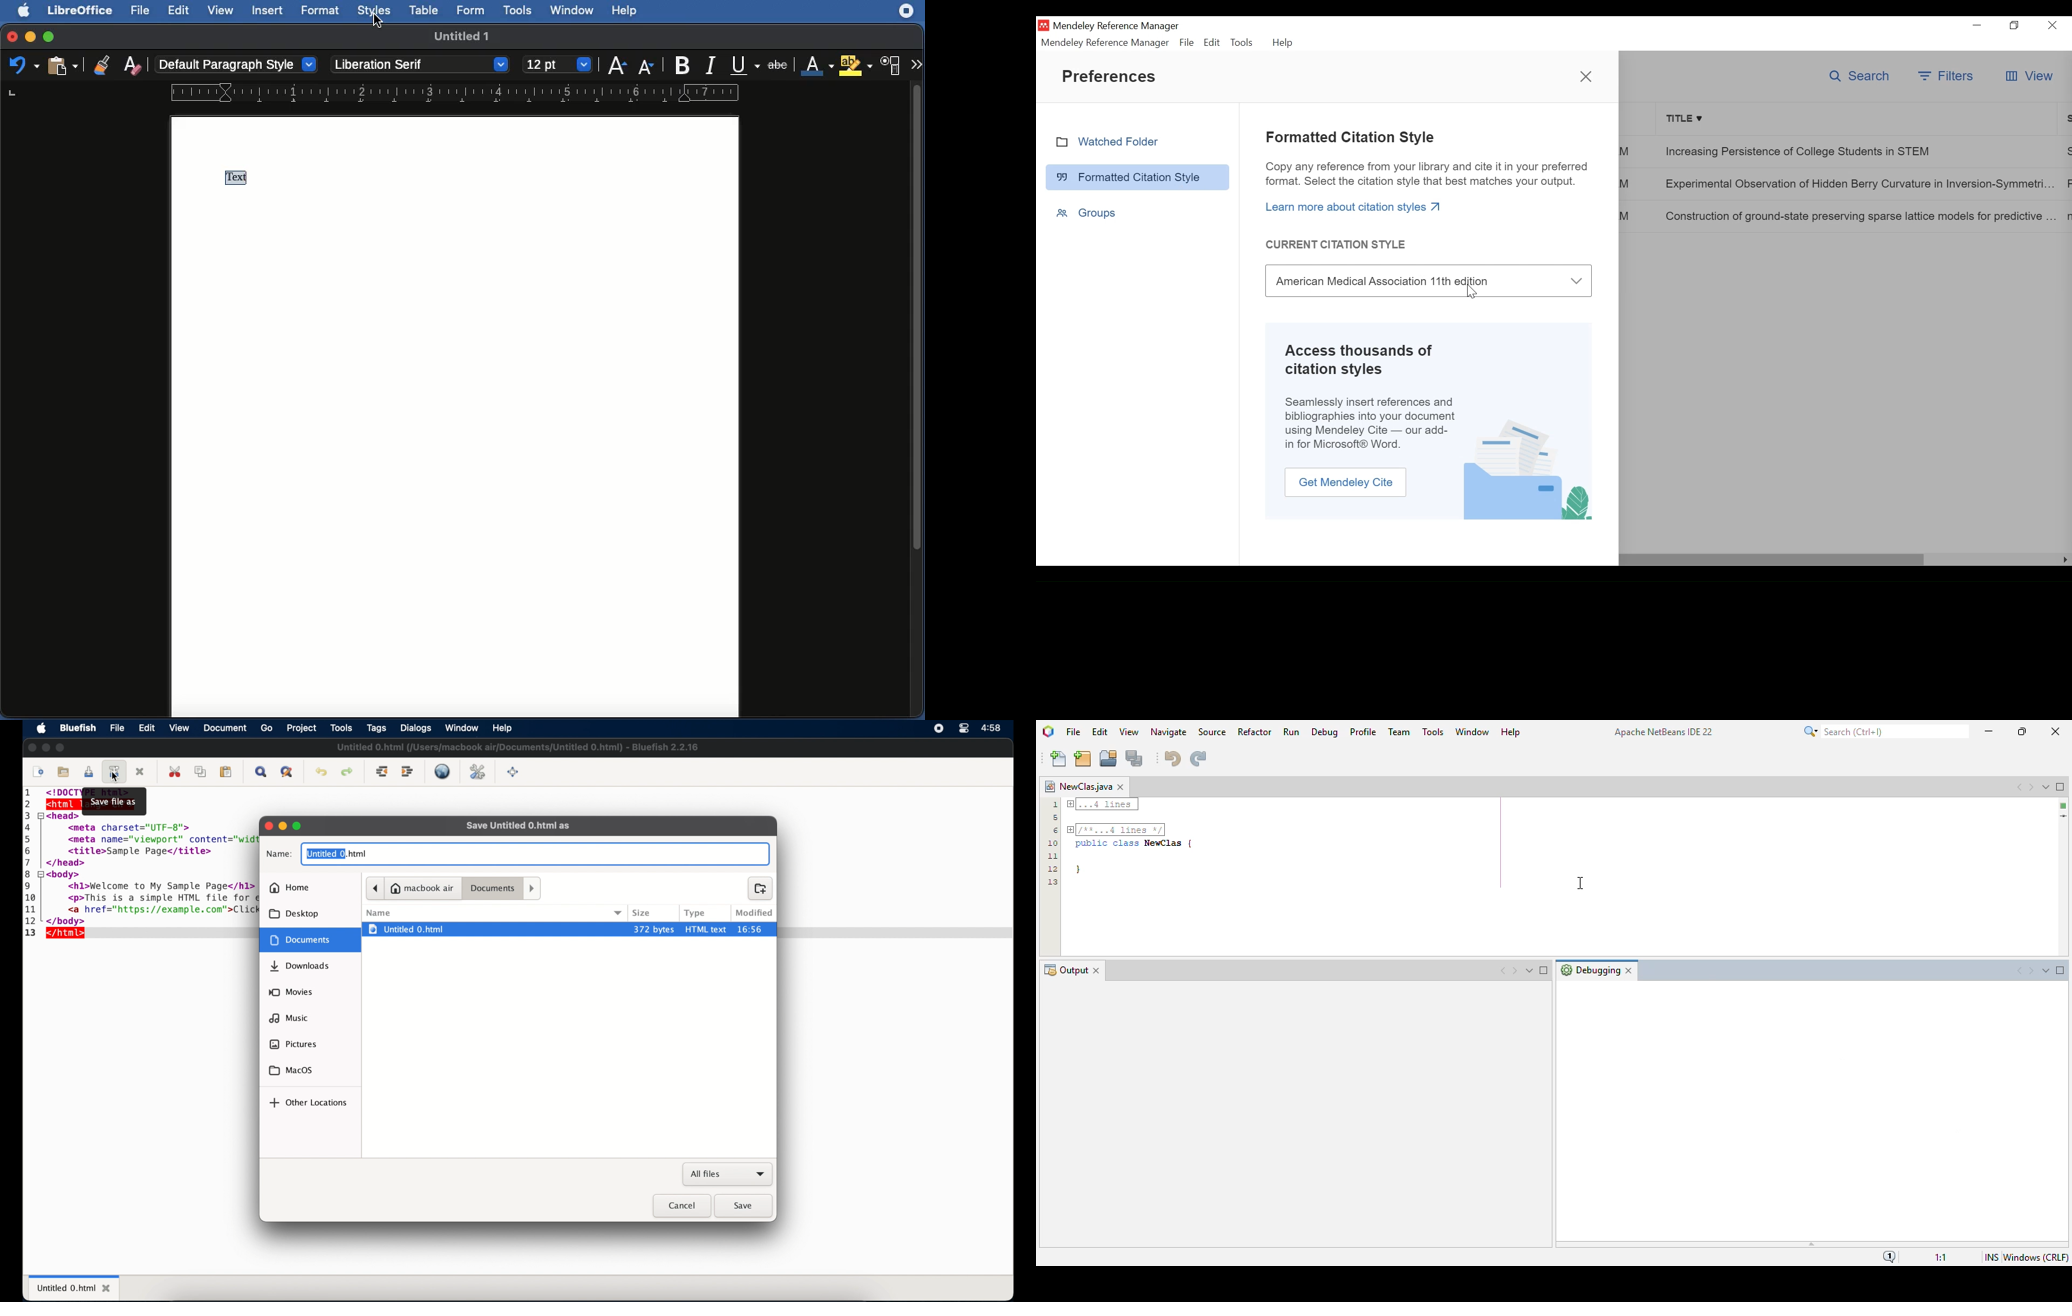  Describe the element at coordinates (518, 12) in the screenshot. I see `Tools` at that location.